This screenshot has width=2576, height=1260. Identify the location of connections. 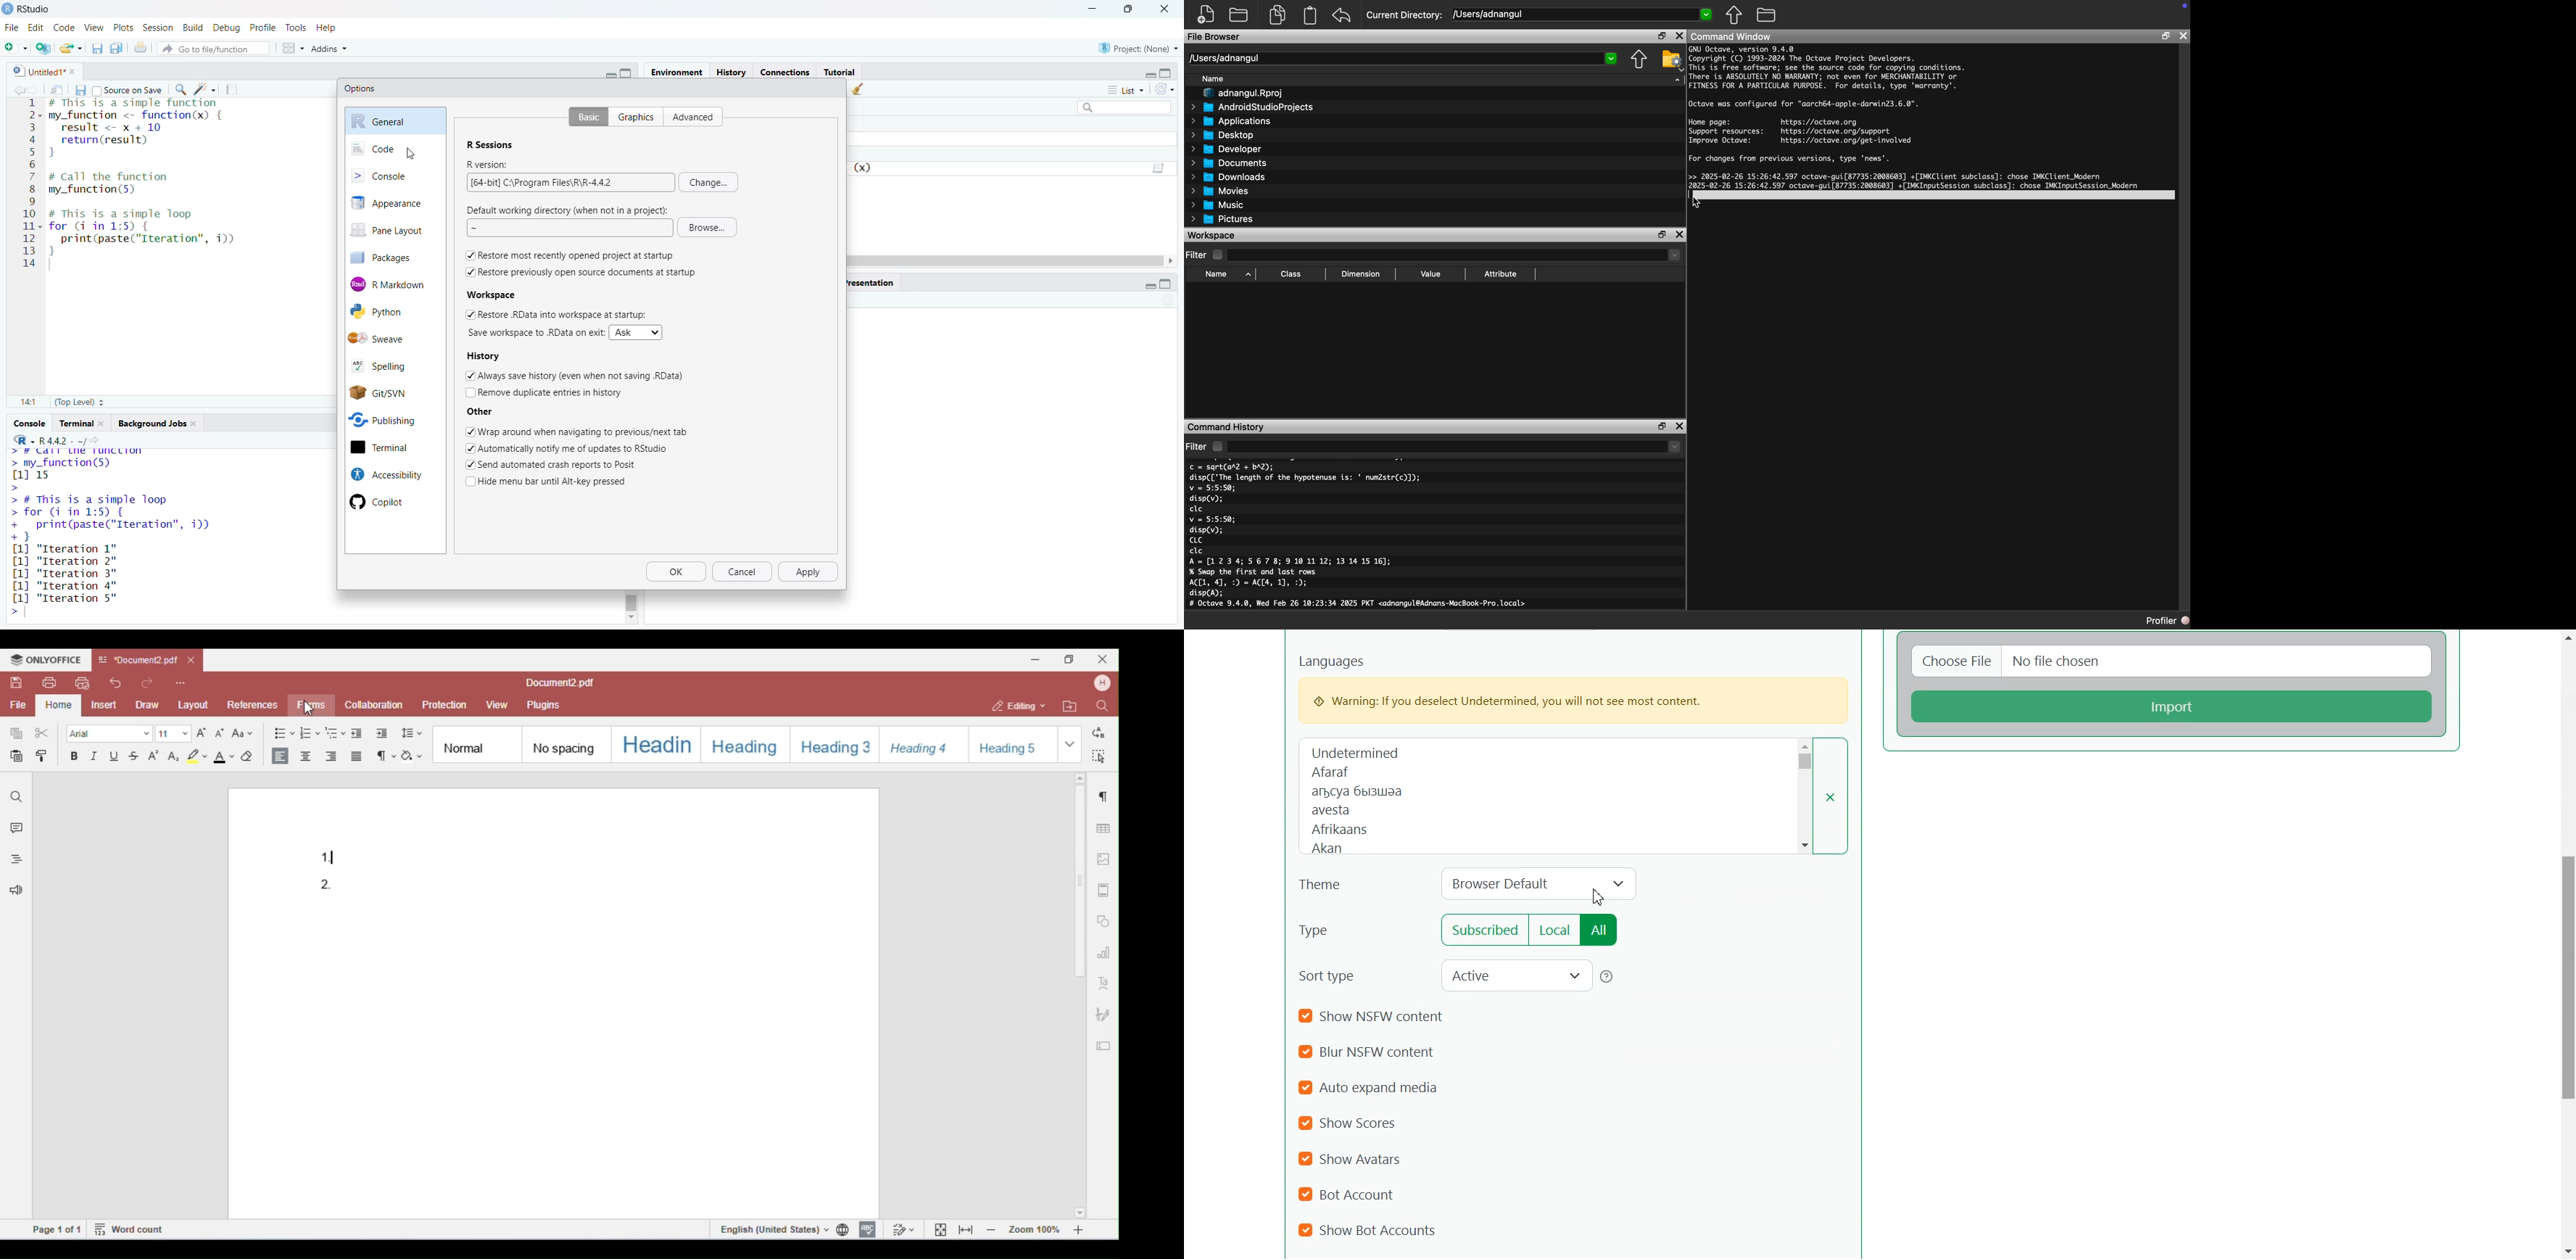
(784, 70).